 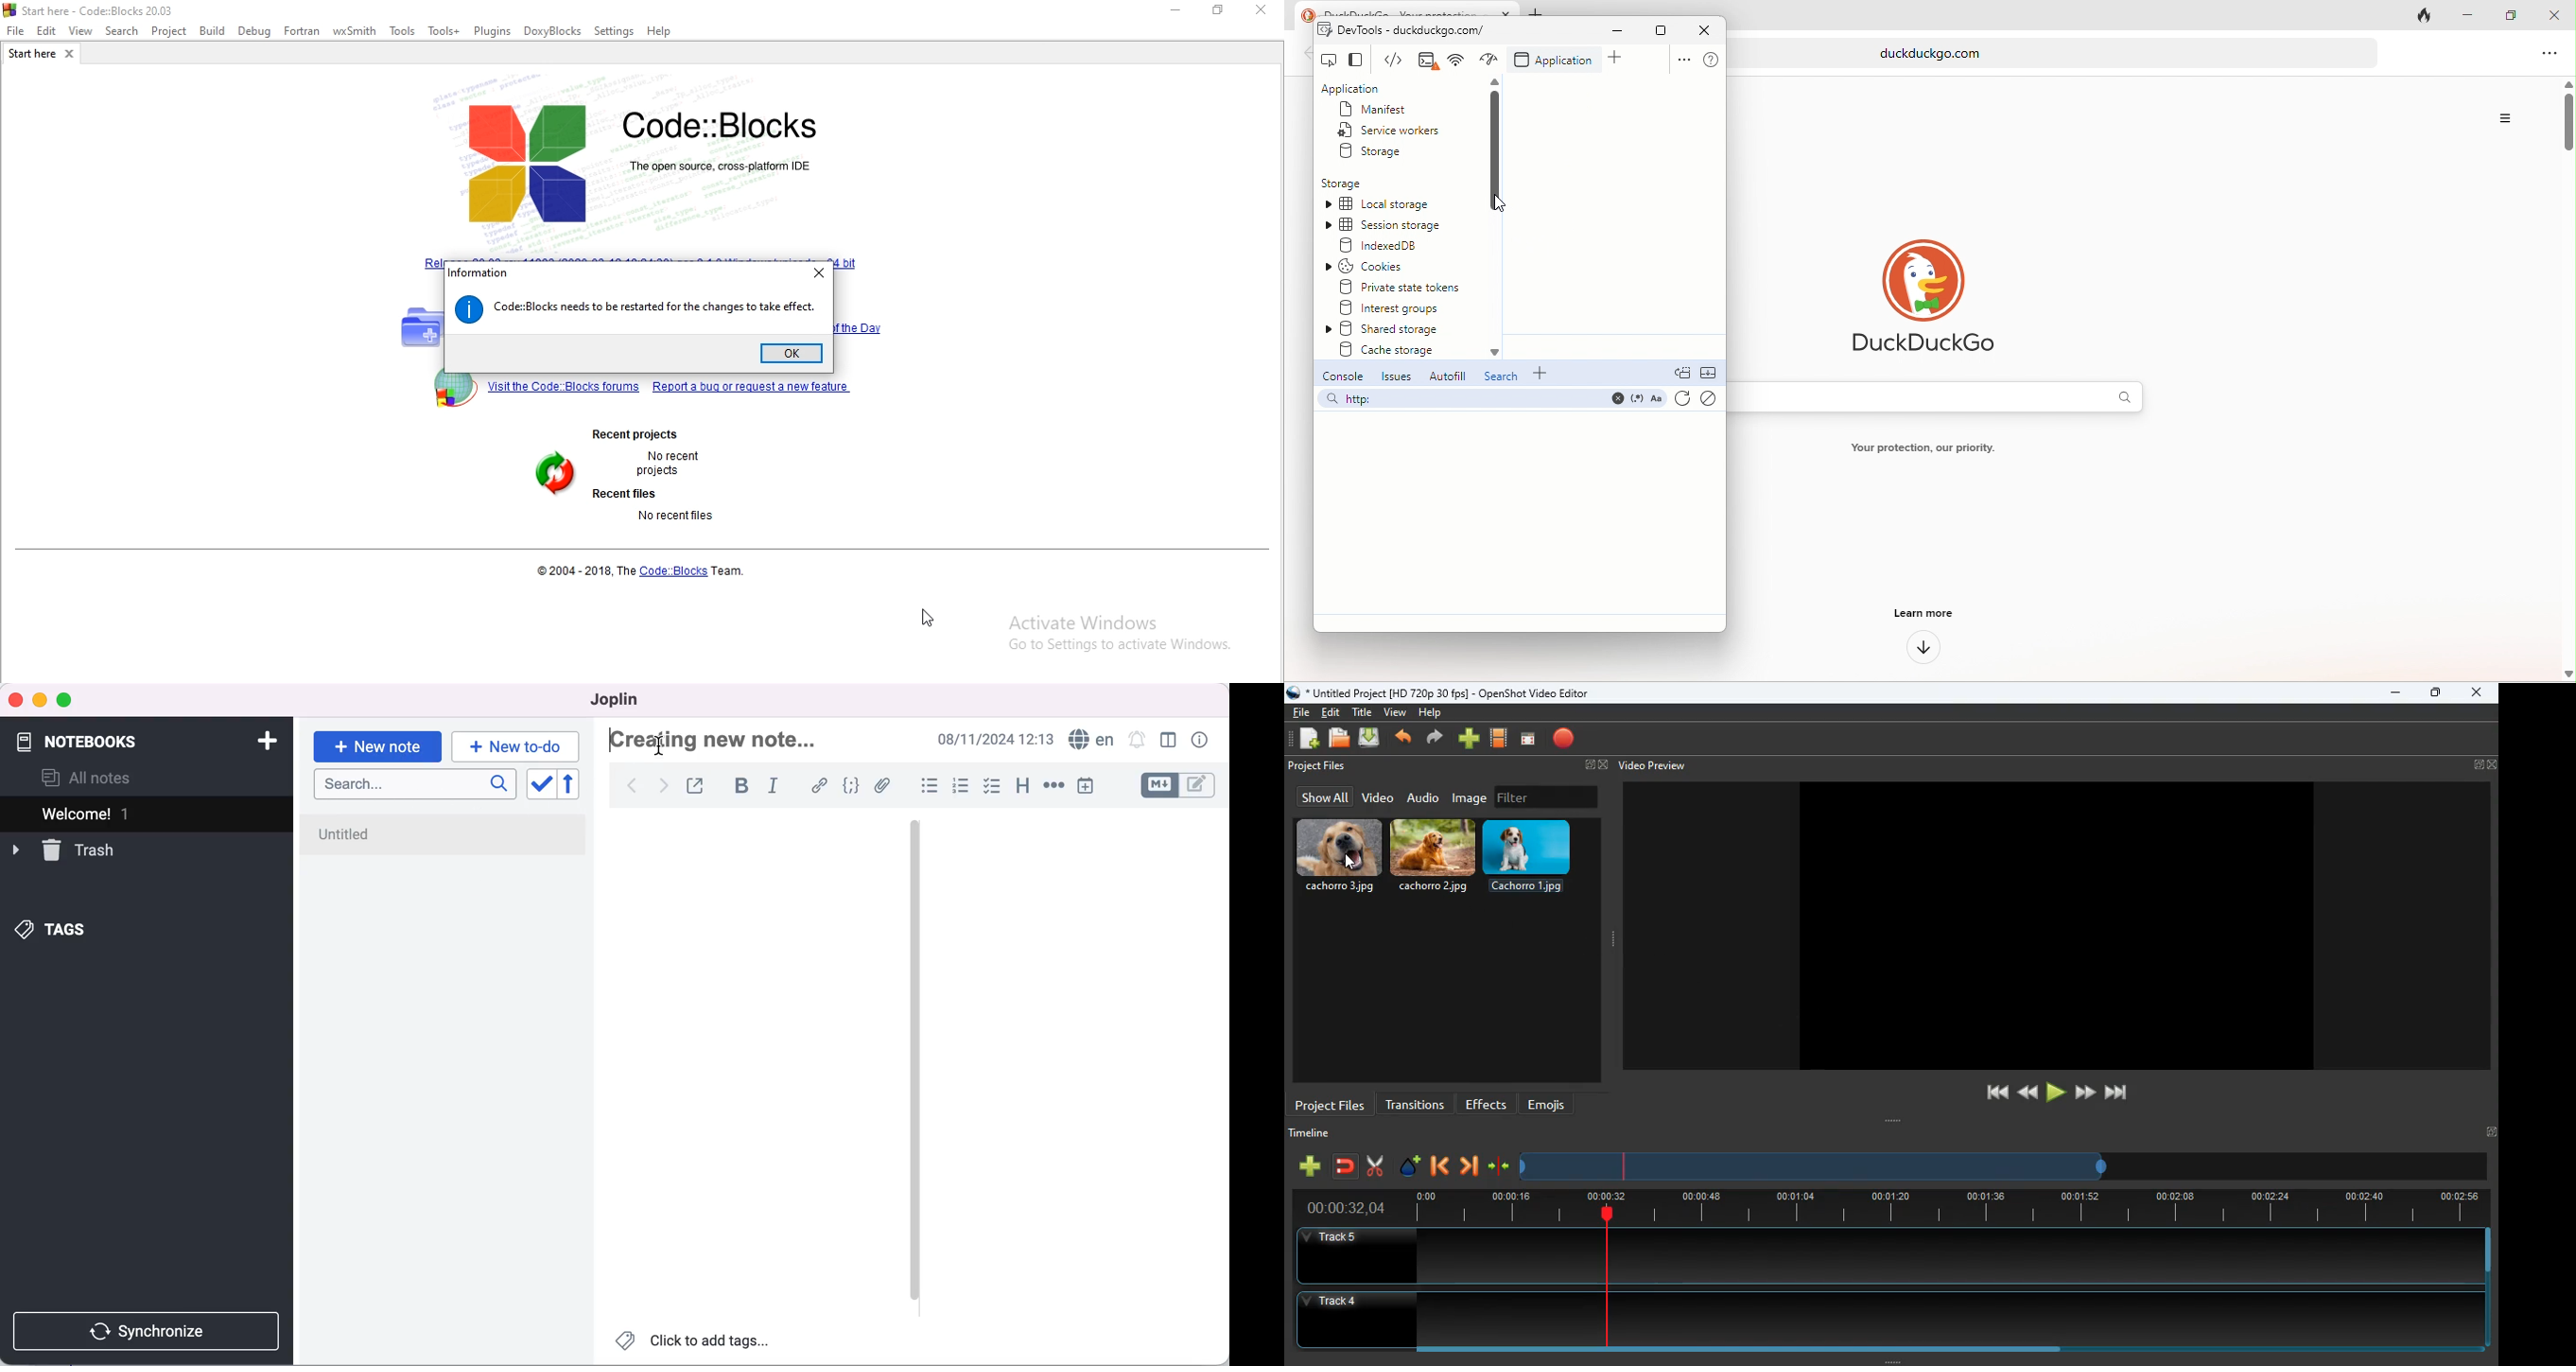 I want to click on storage, so click(x=1346, y=184).